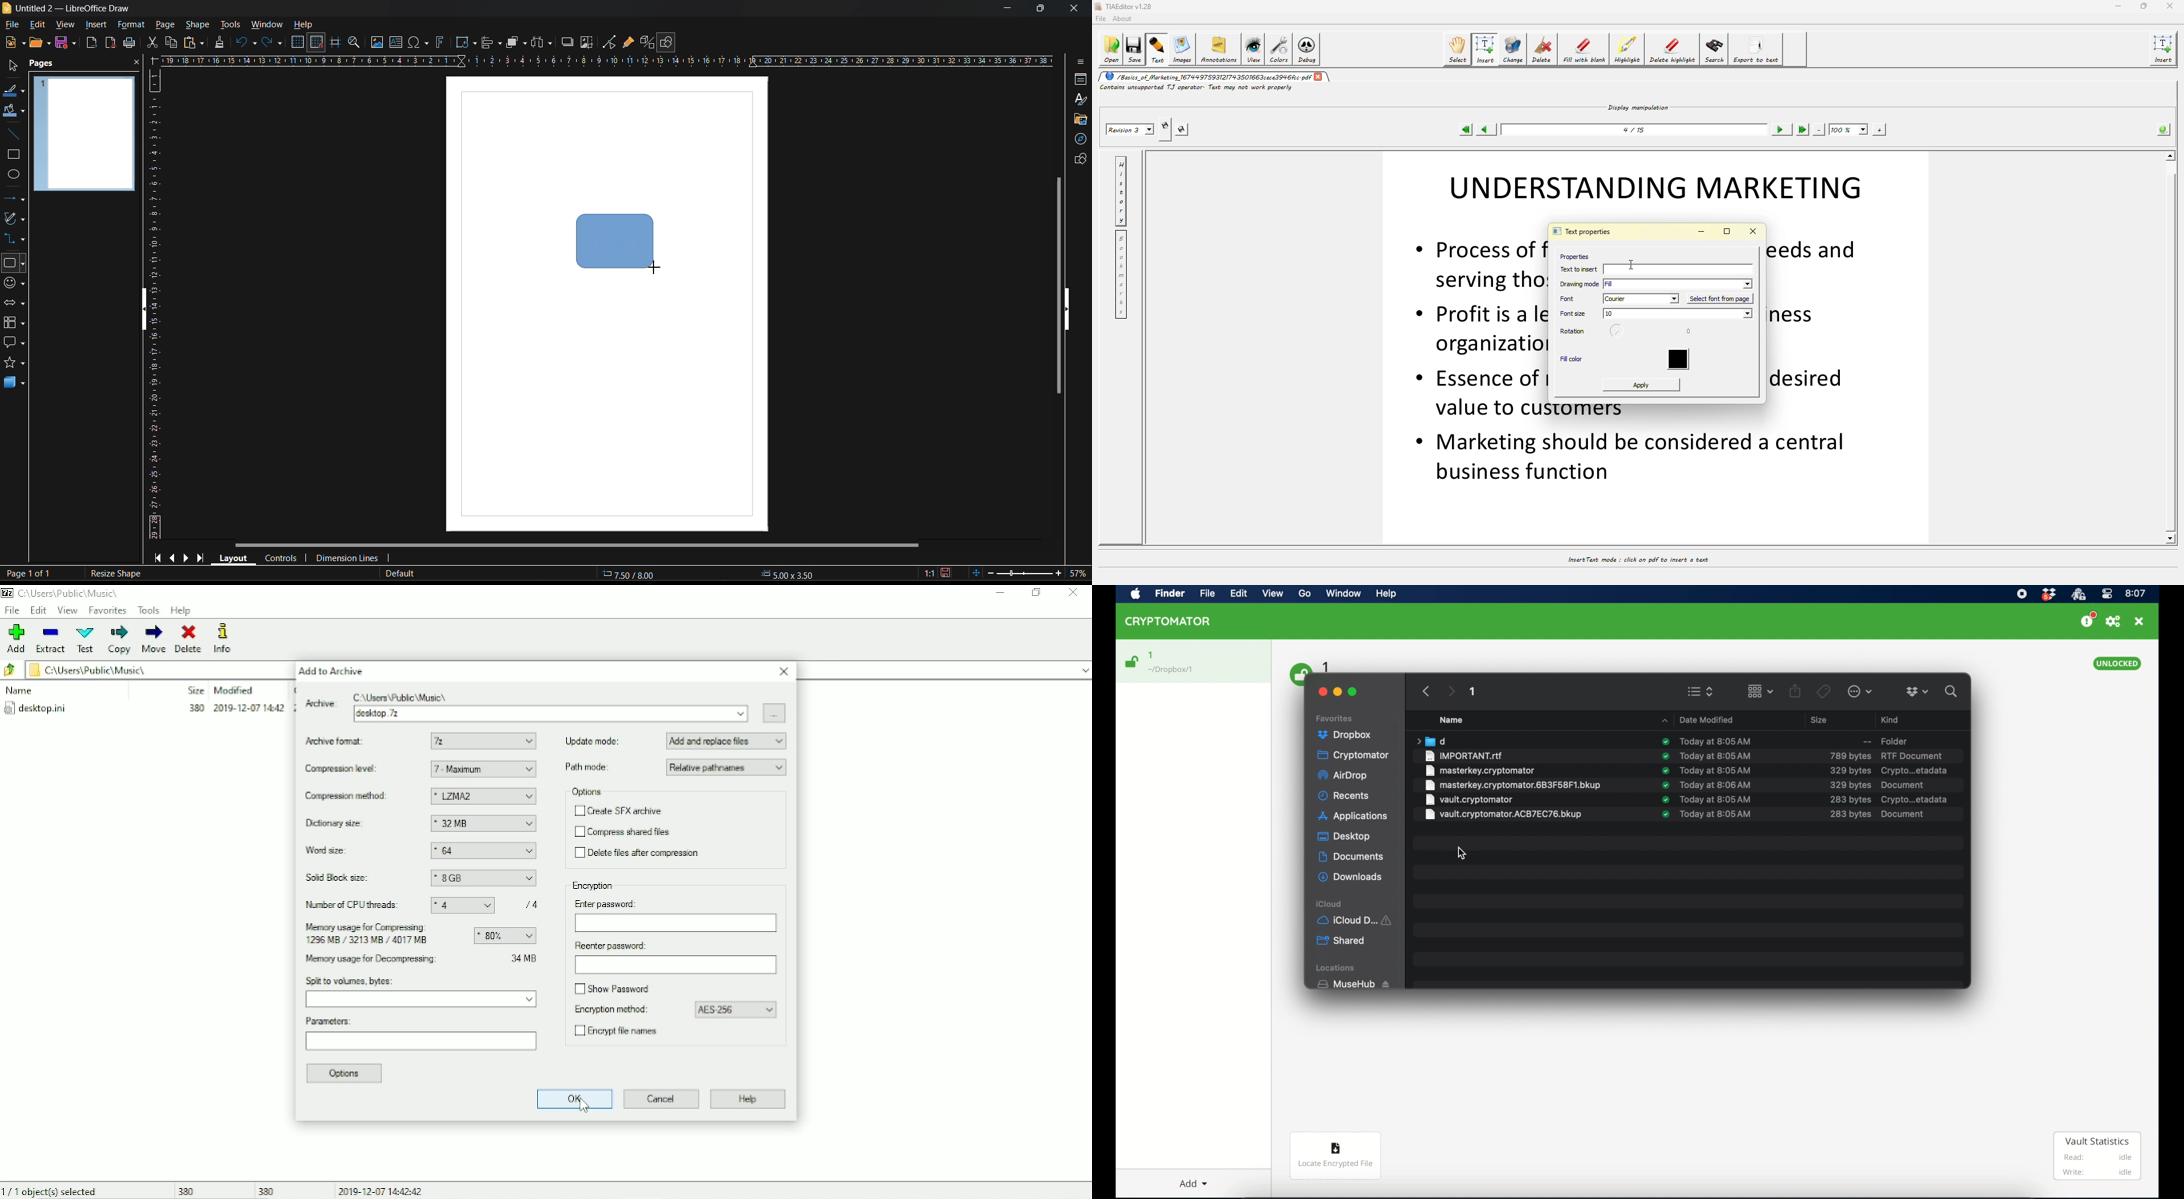  What do you see at coordinates (1916, 799) in the screenshot?
I see `crypto` at bounding box center [1916, 799].